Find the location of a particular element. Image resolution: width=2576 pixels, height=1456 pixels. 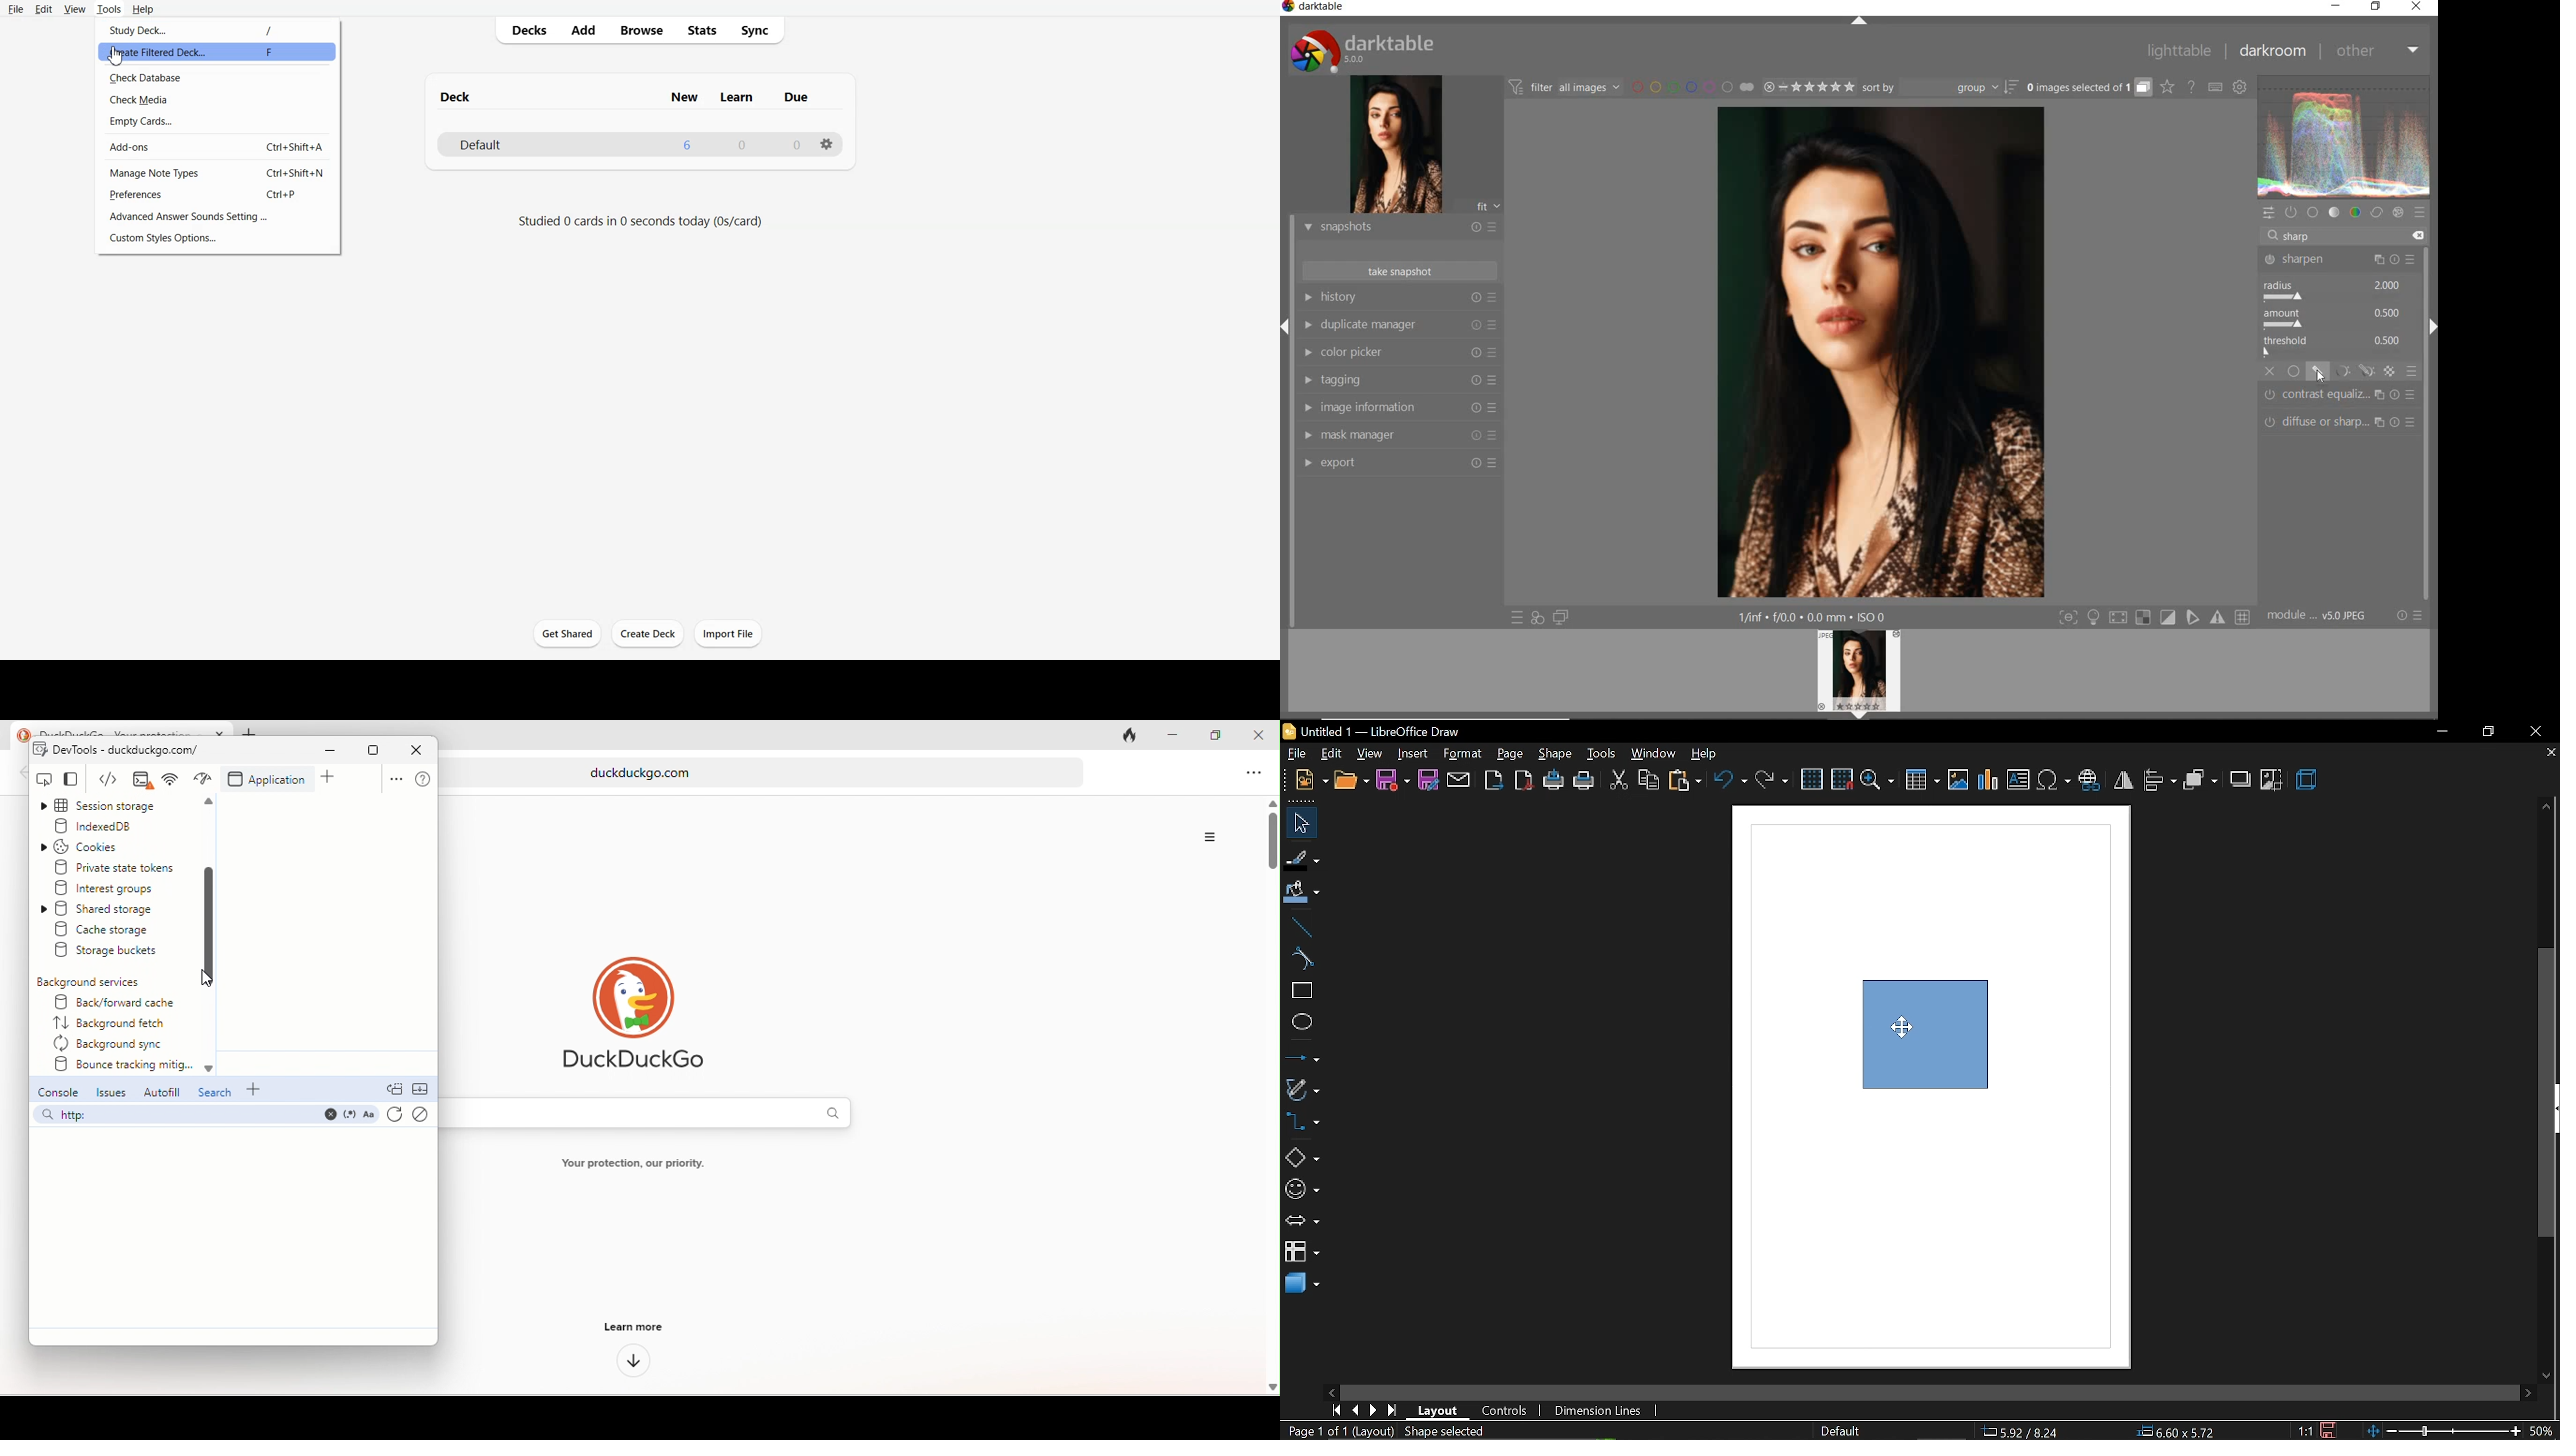

image preview is located at coordinates (1397, 144).